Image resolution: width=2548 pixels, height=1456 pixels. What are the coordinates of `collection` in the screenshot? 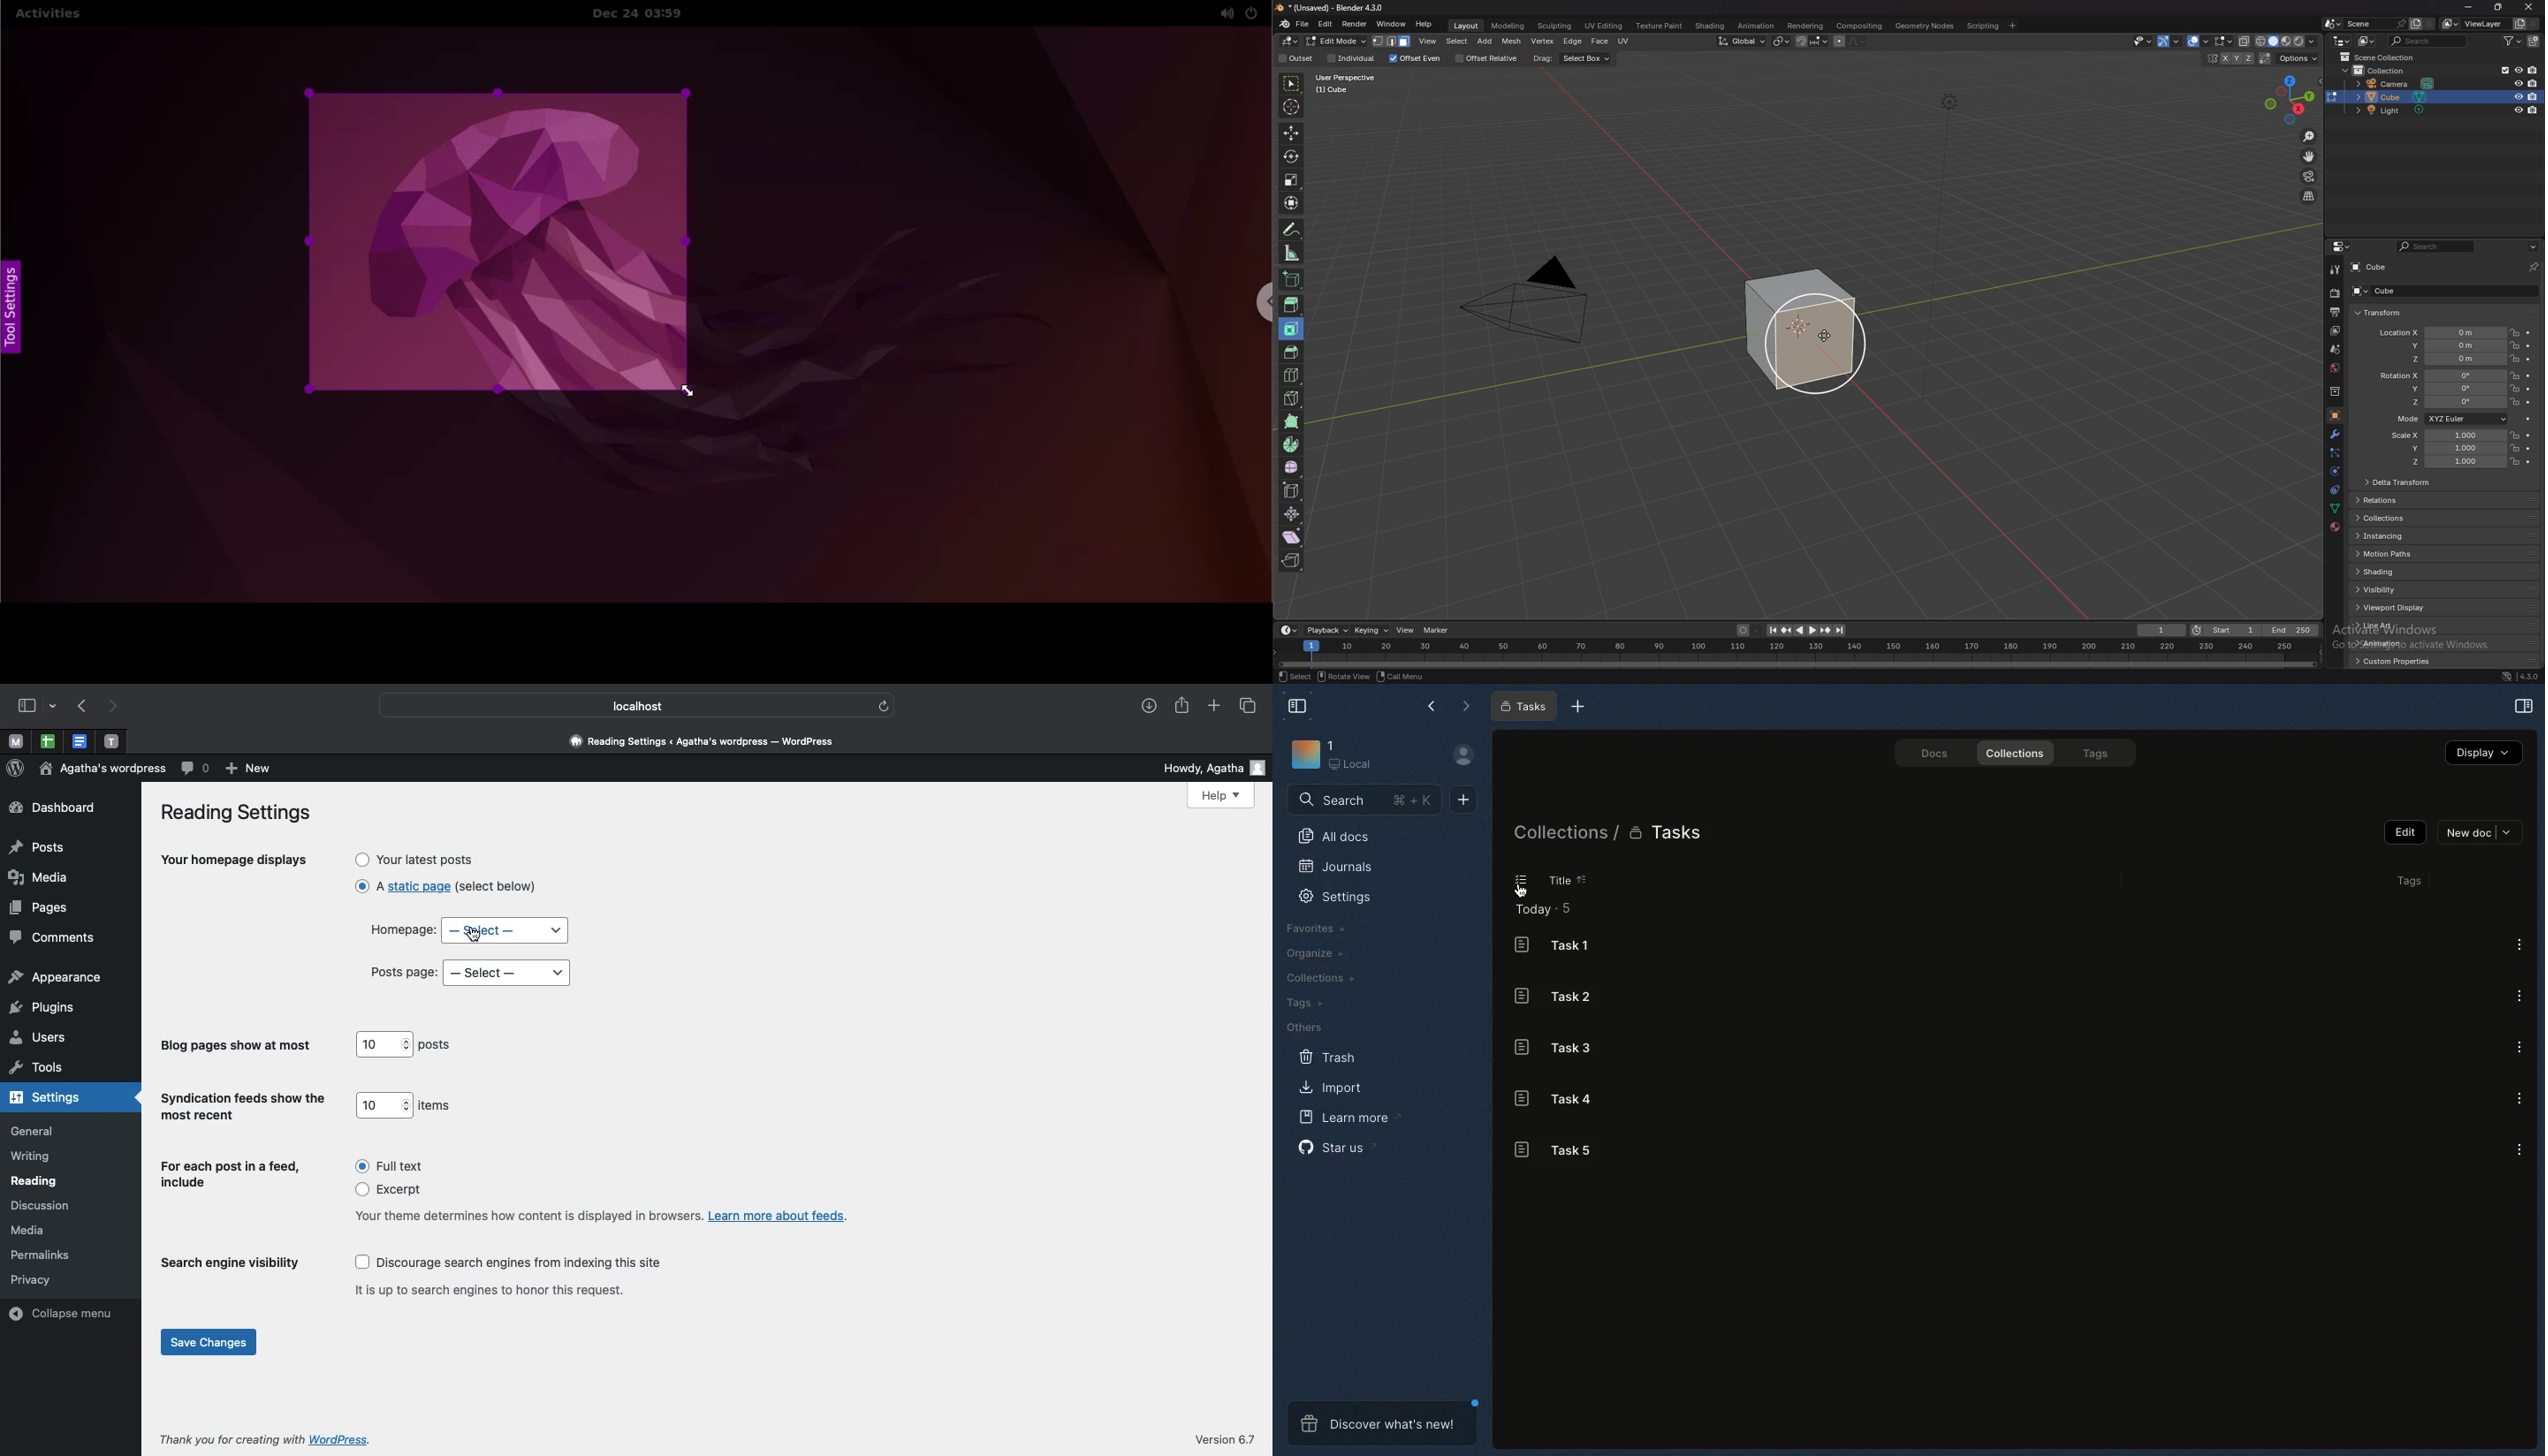 It's located at (2385, 71).